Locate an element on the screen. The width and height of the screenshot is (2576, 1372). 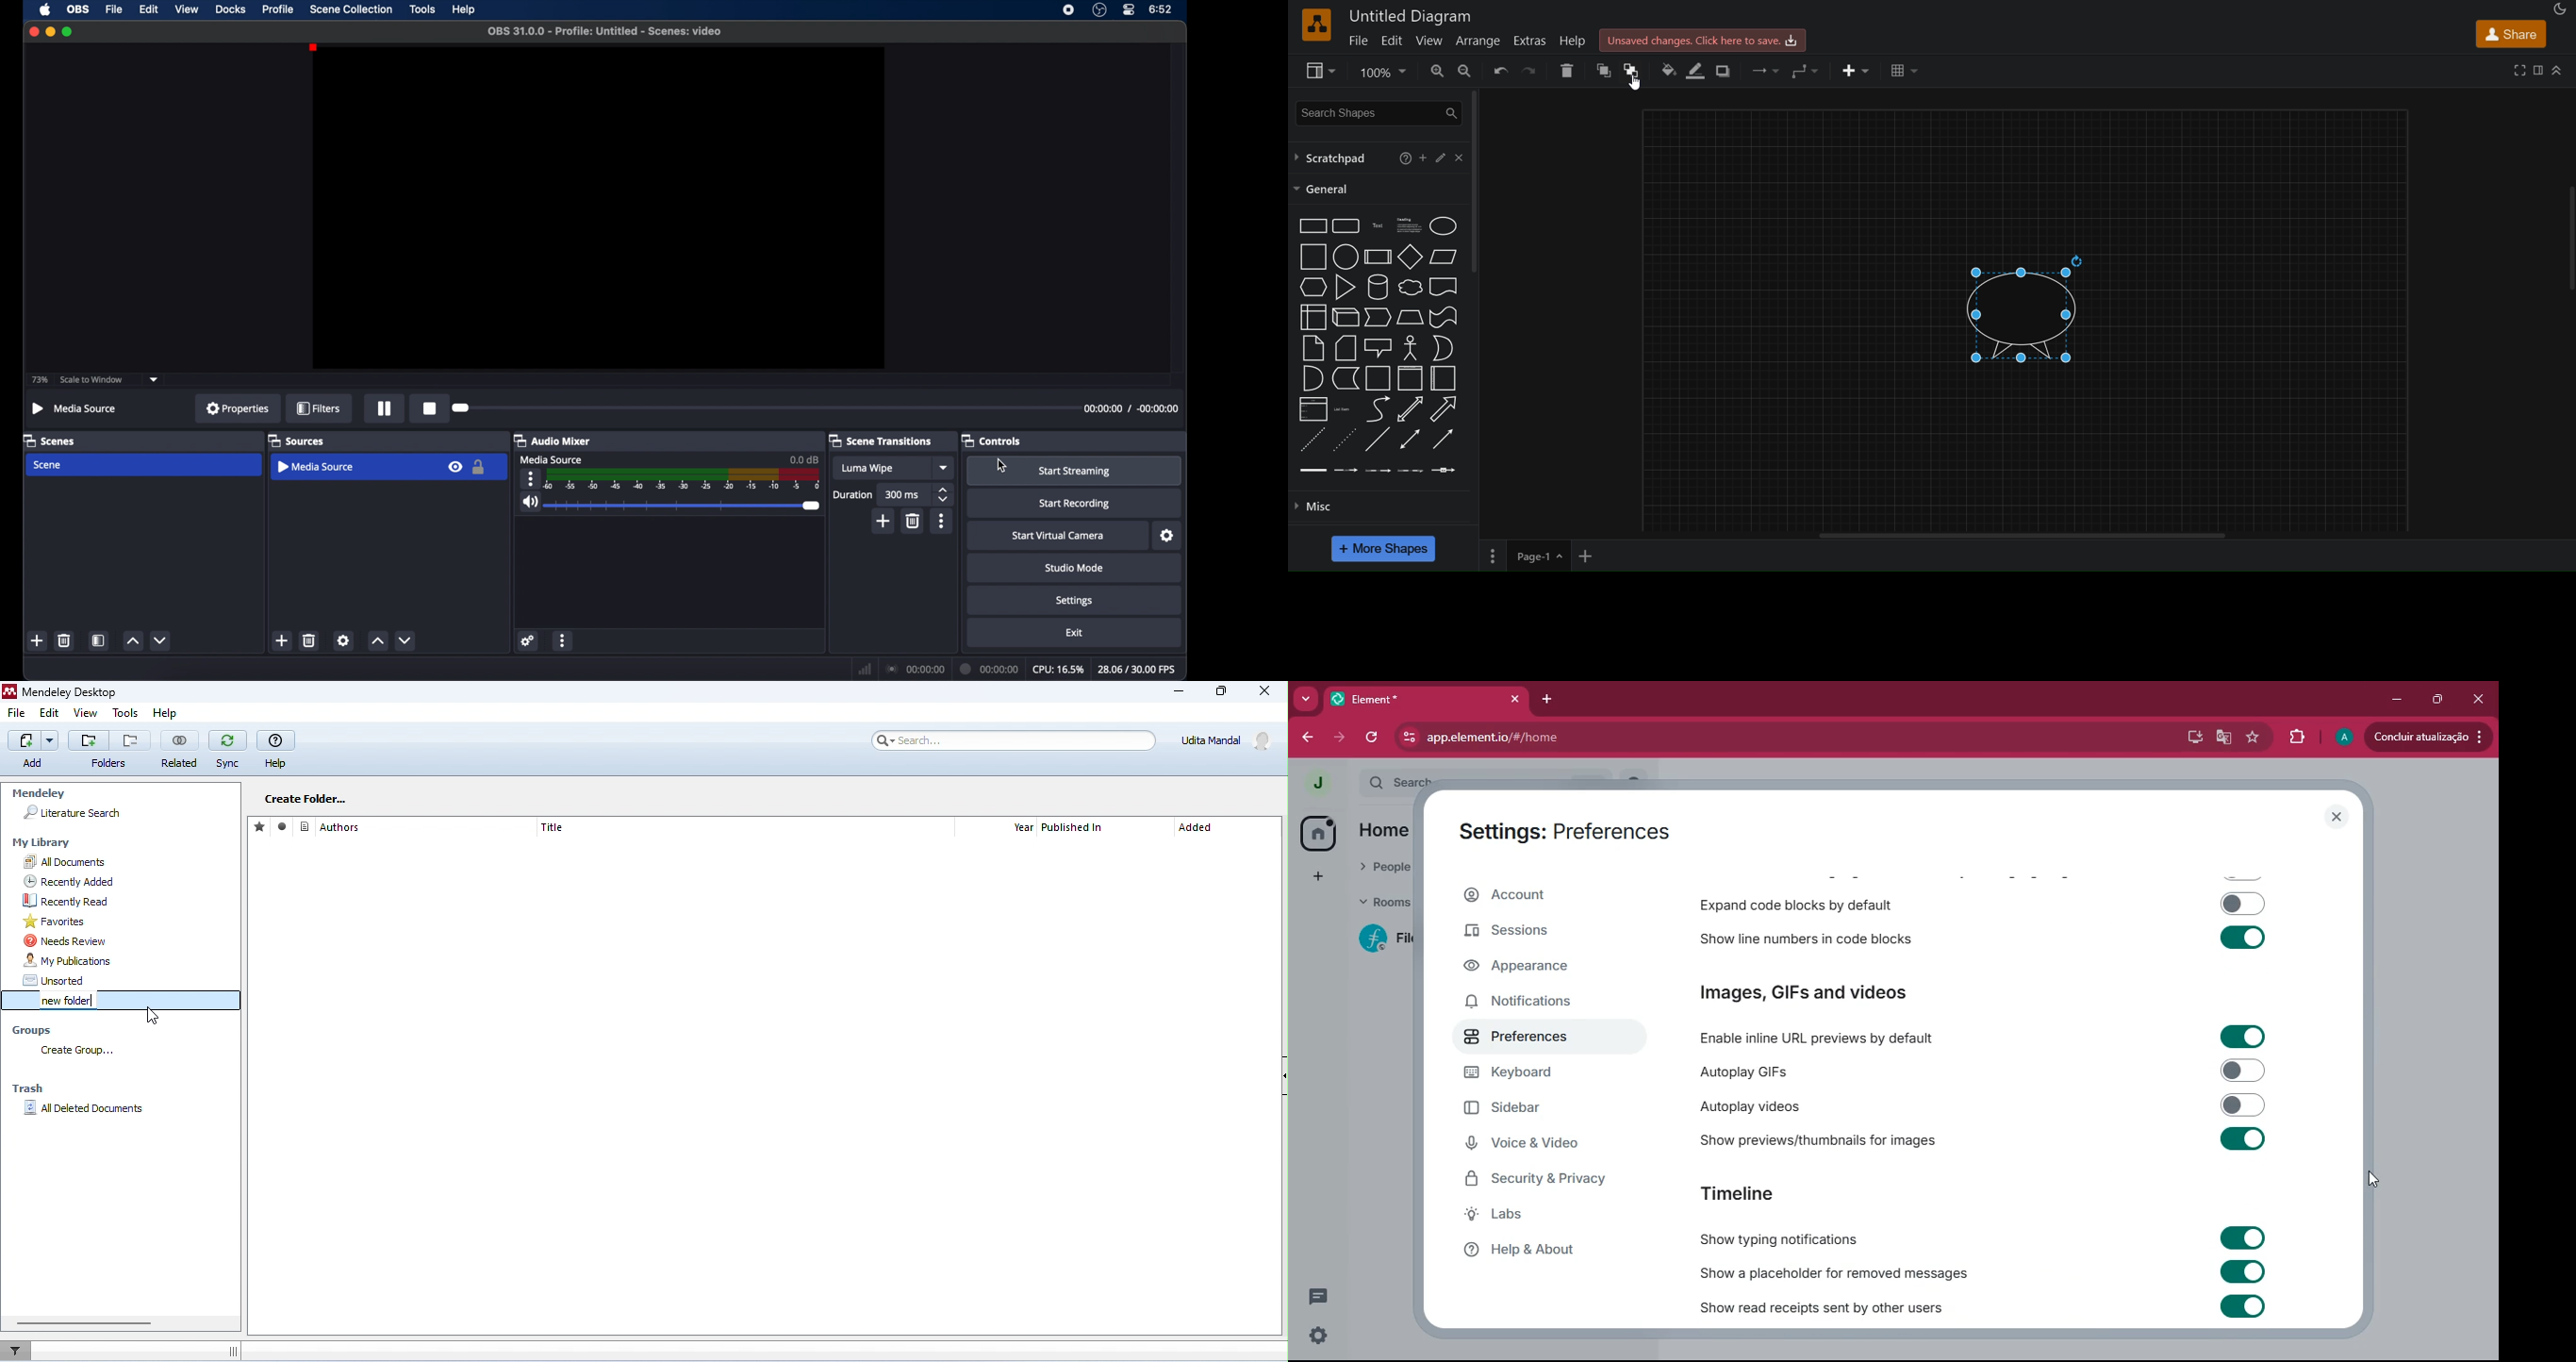
internal storage is located at coordinates (1313, 316).